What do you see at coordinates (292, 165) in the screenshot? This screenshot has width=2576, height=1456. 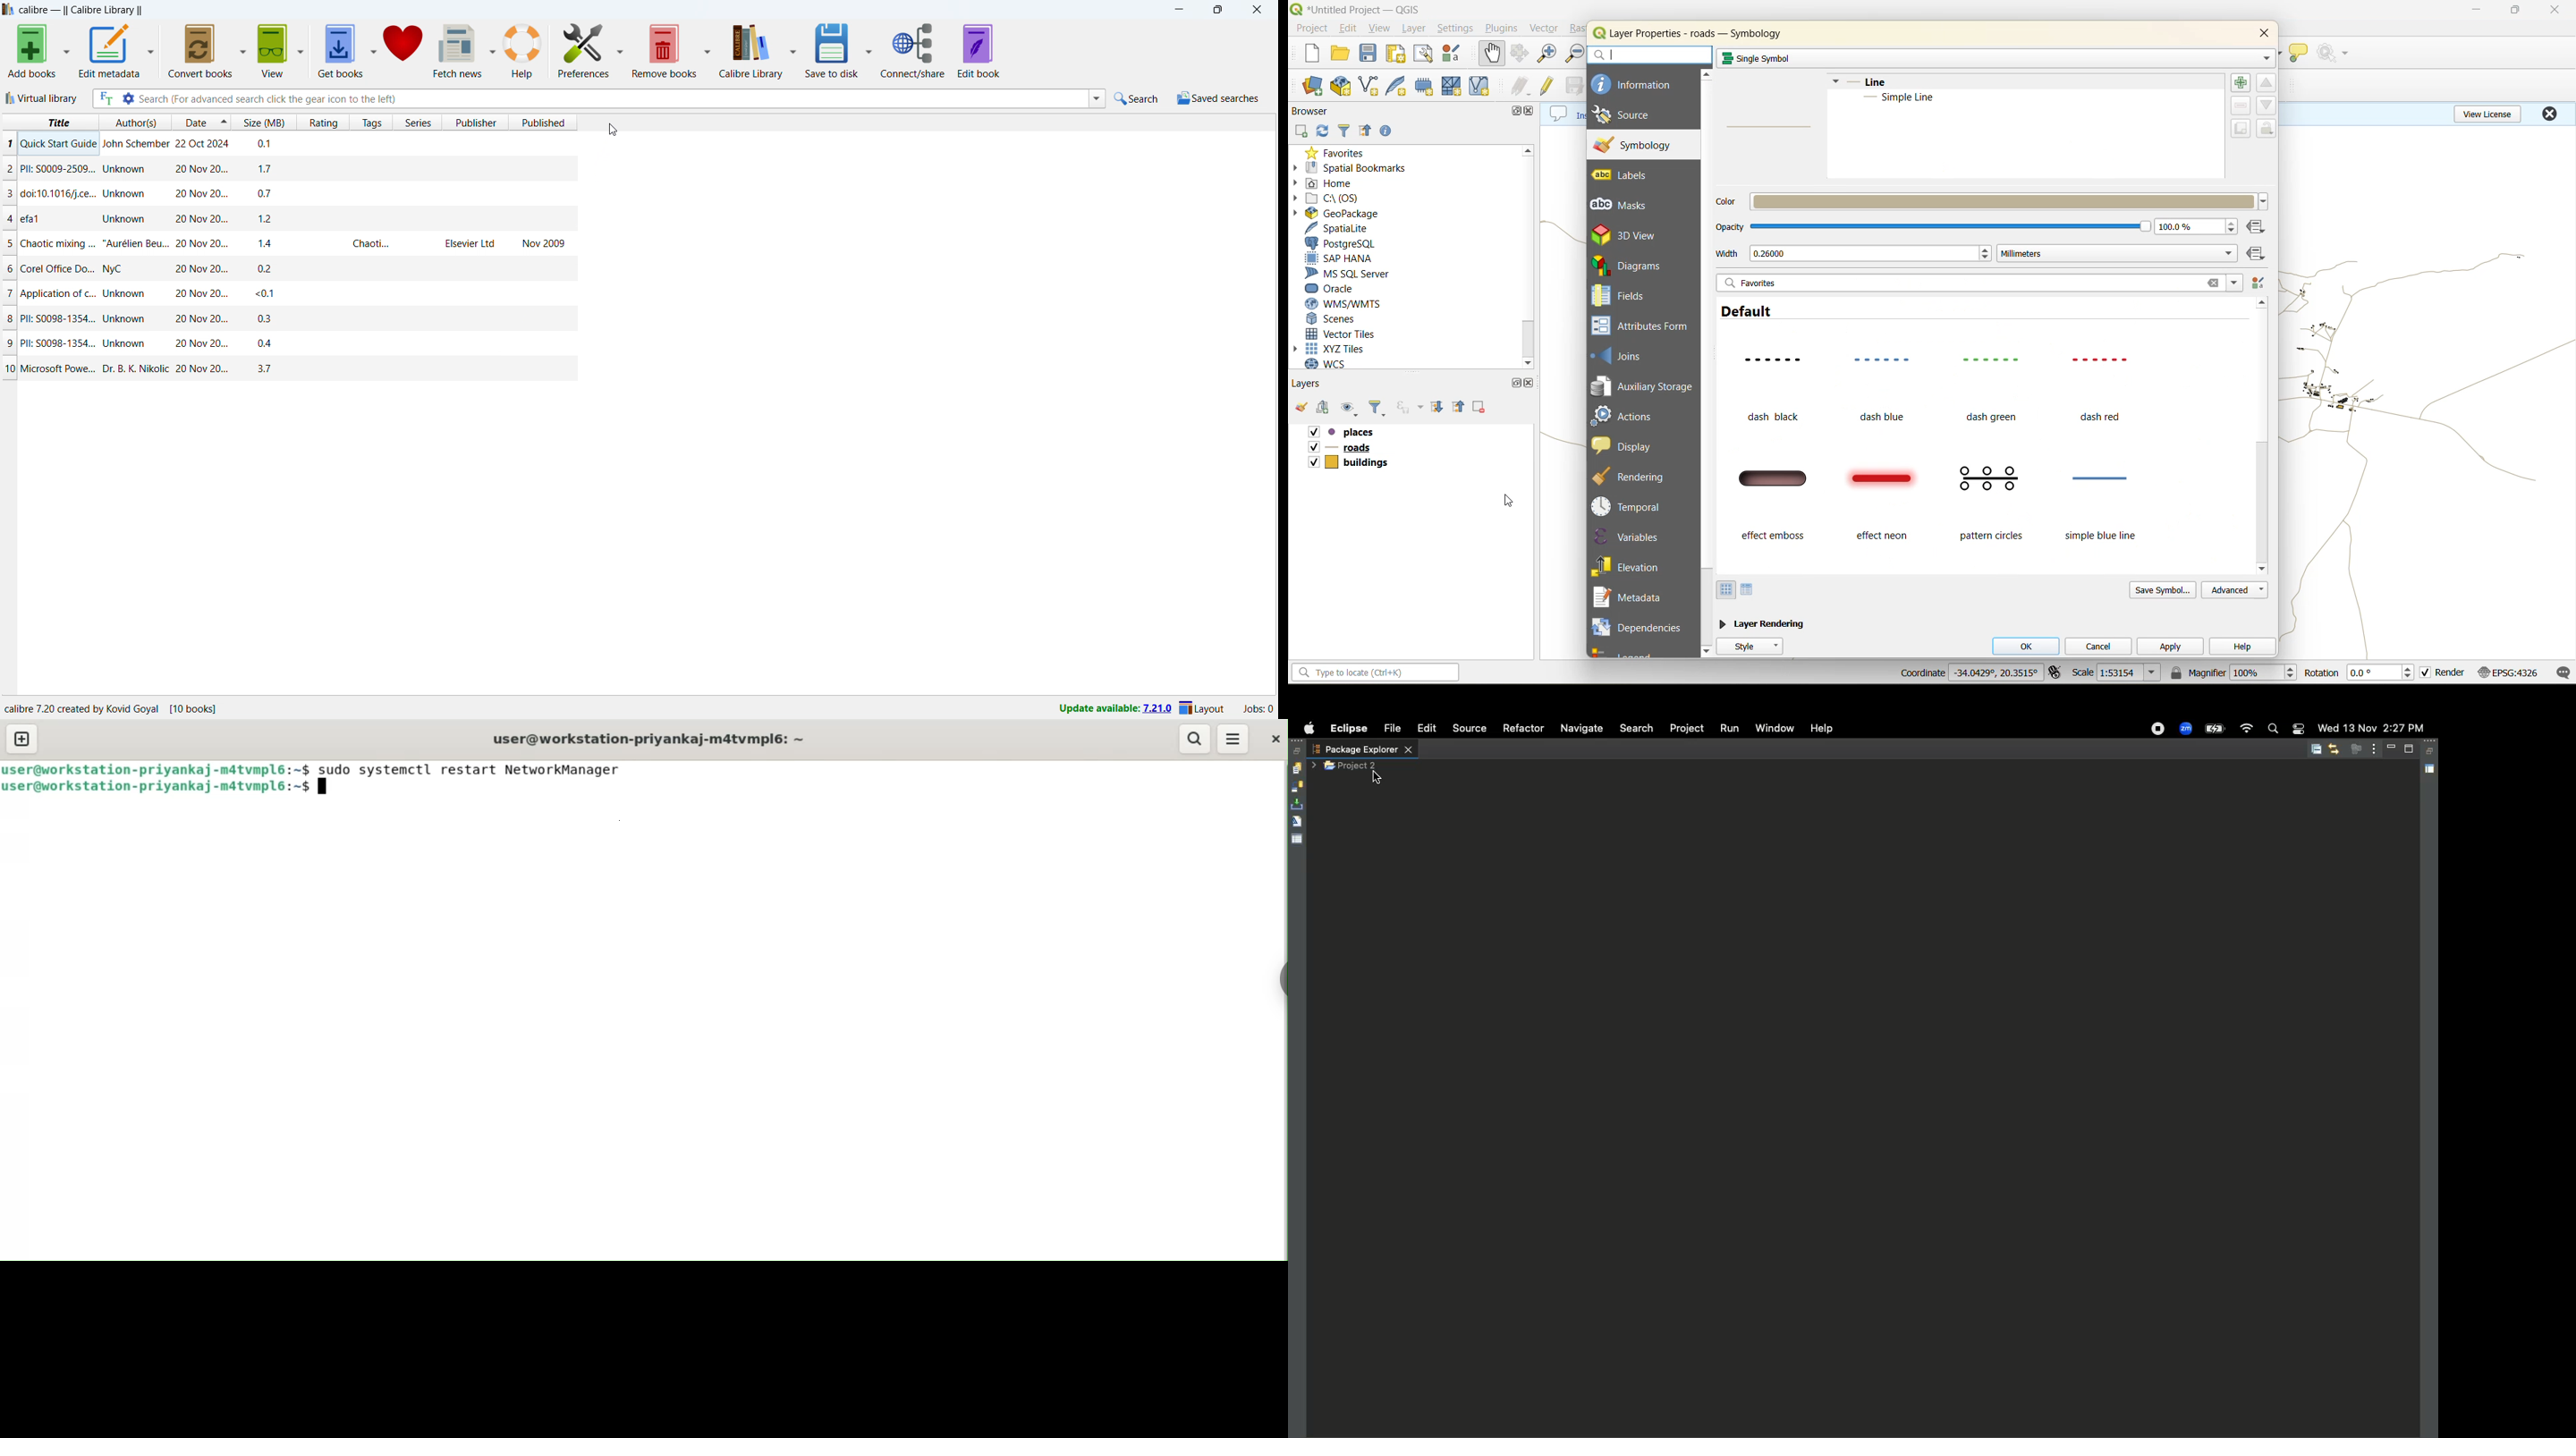 I see `2 Pll: S0009-2509... Unknown 20 Nov 20... 17` at bounding box center [292, 165].